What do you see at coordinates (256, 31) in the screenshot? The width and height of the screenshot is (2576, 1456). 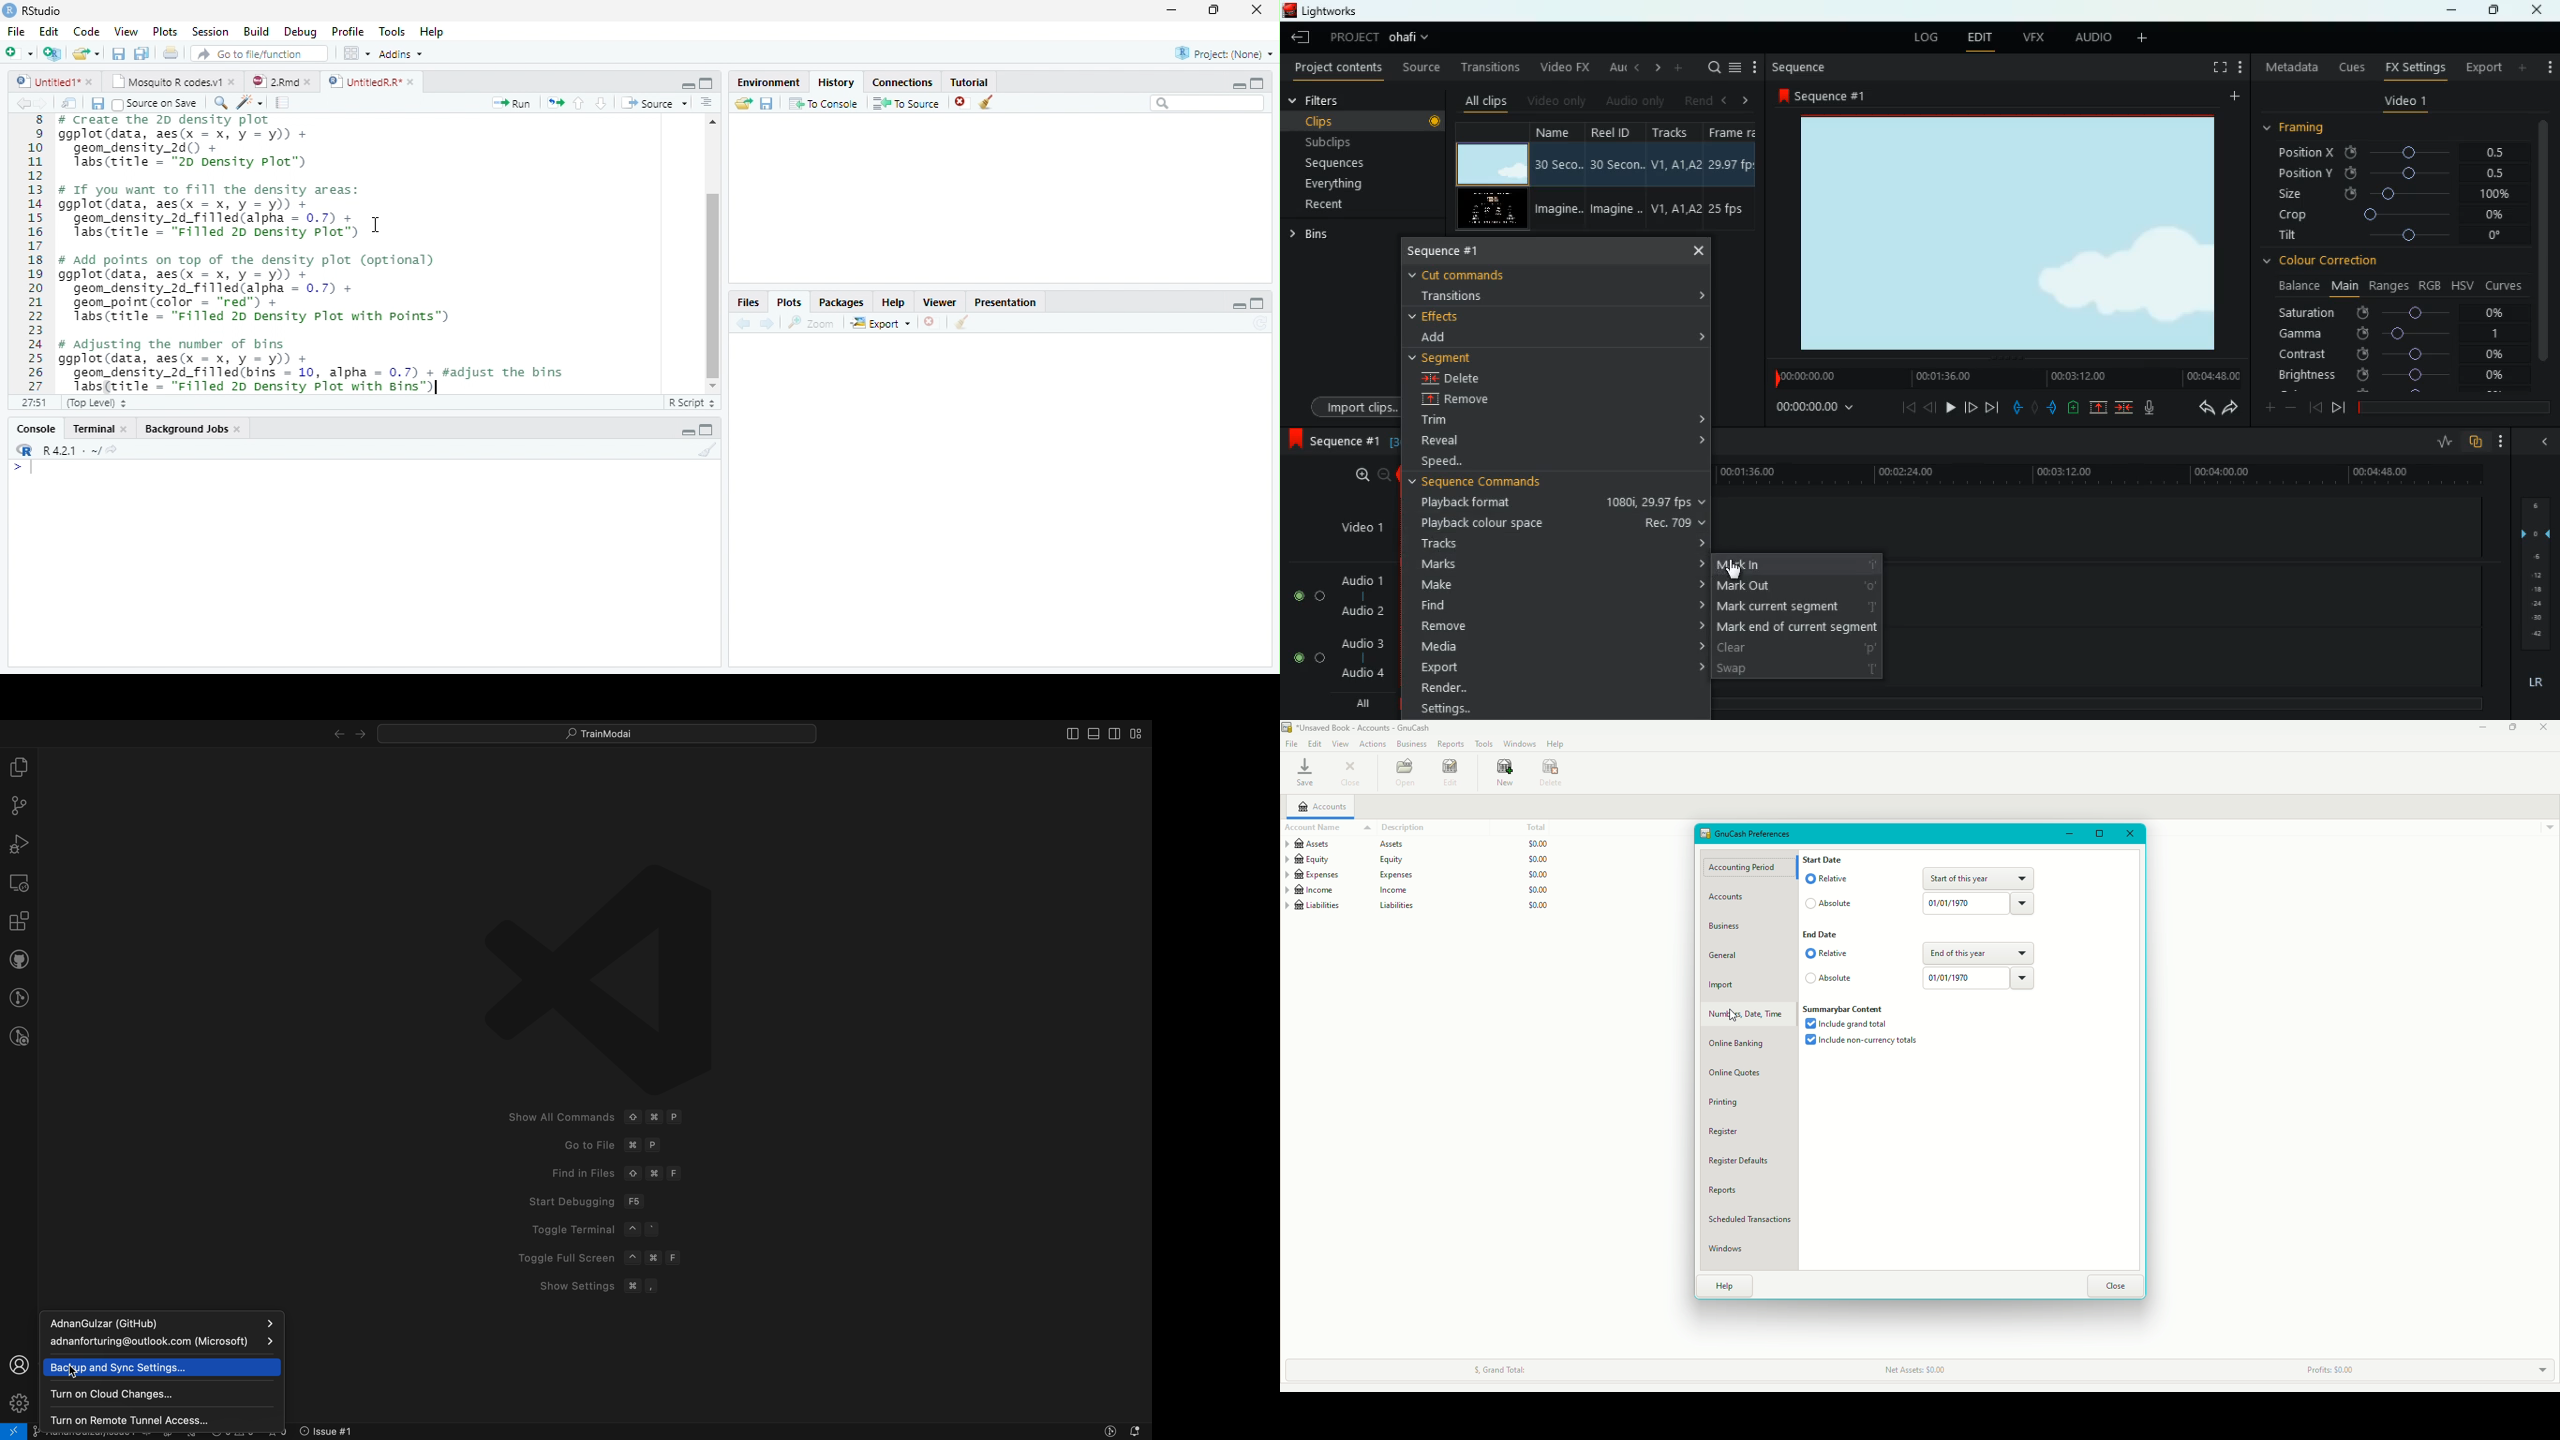 I see `Build` at bounding box center [256, 31].